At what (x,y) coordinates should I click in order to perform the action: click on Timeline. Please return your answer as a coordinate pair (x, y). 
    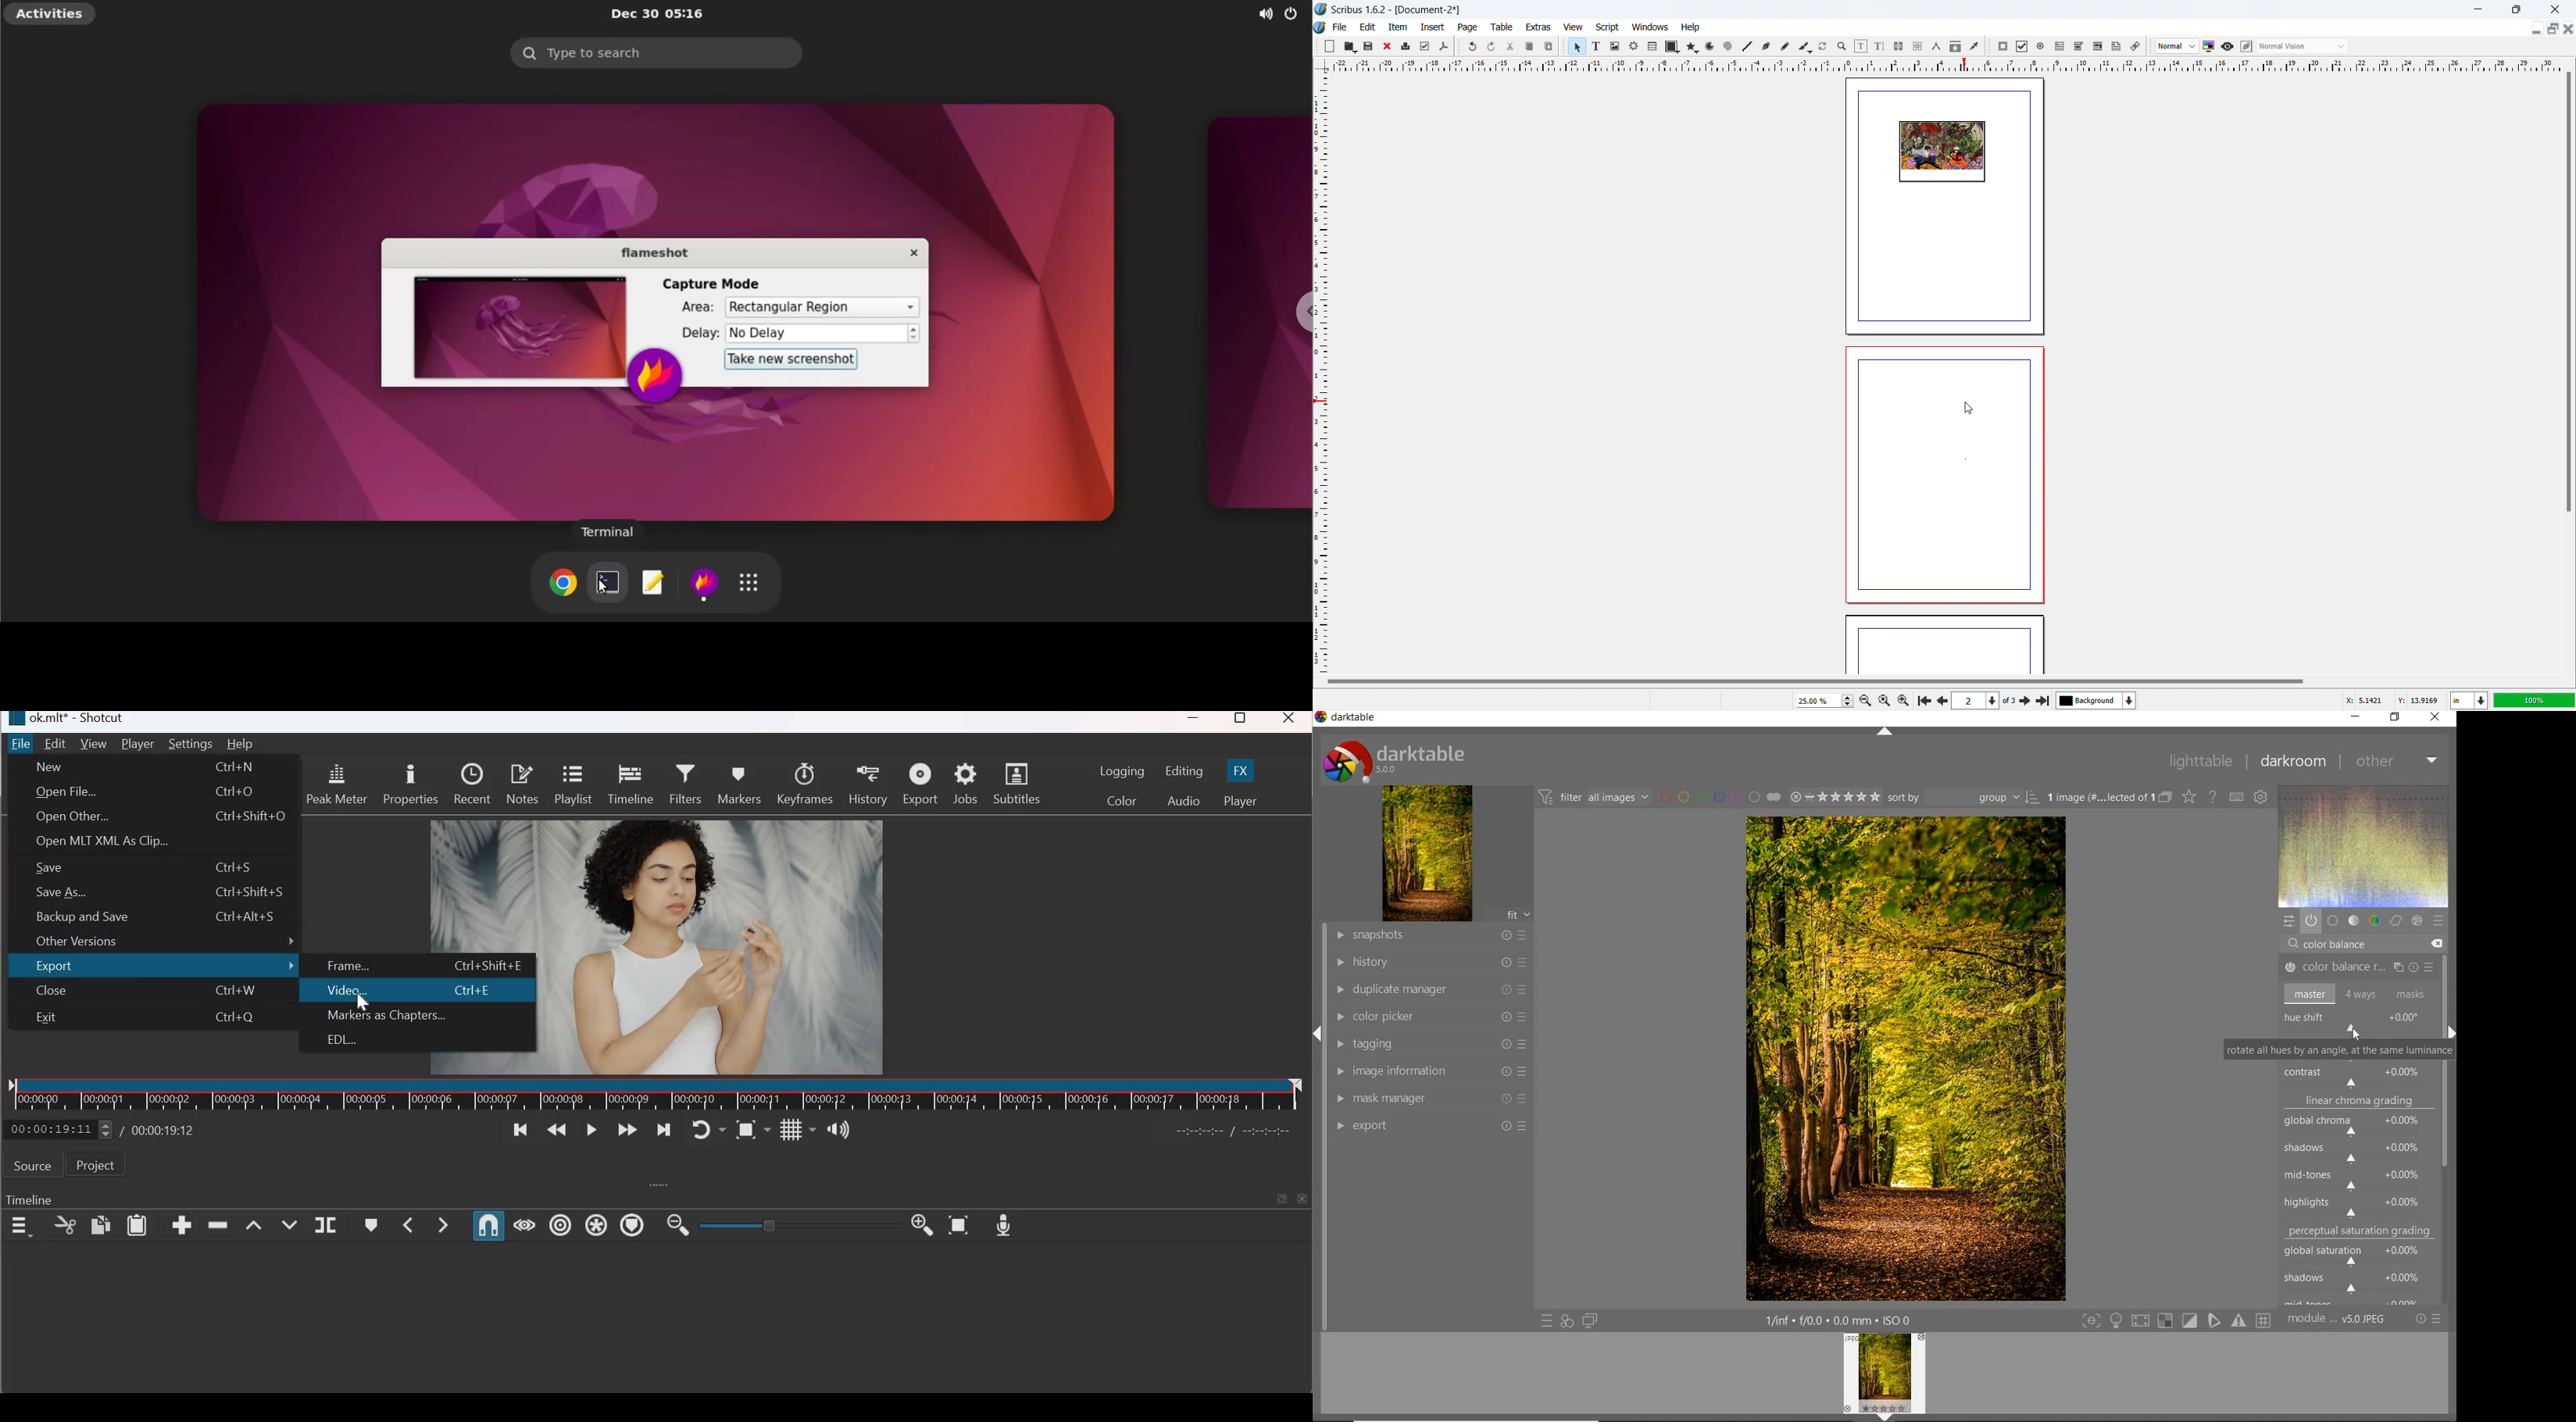
    Looking at the image, I should click on (29, 1201).